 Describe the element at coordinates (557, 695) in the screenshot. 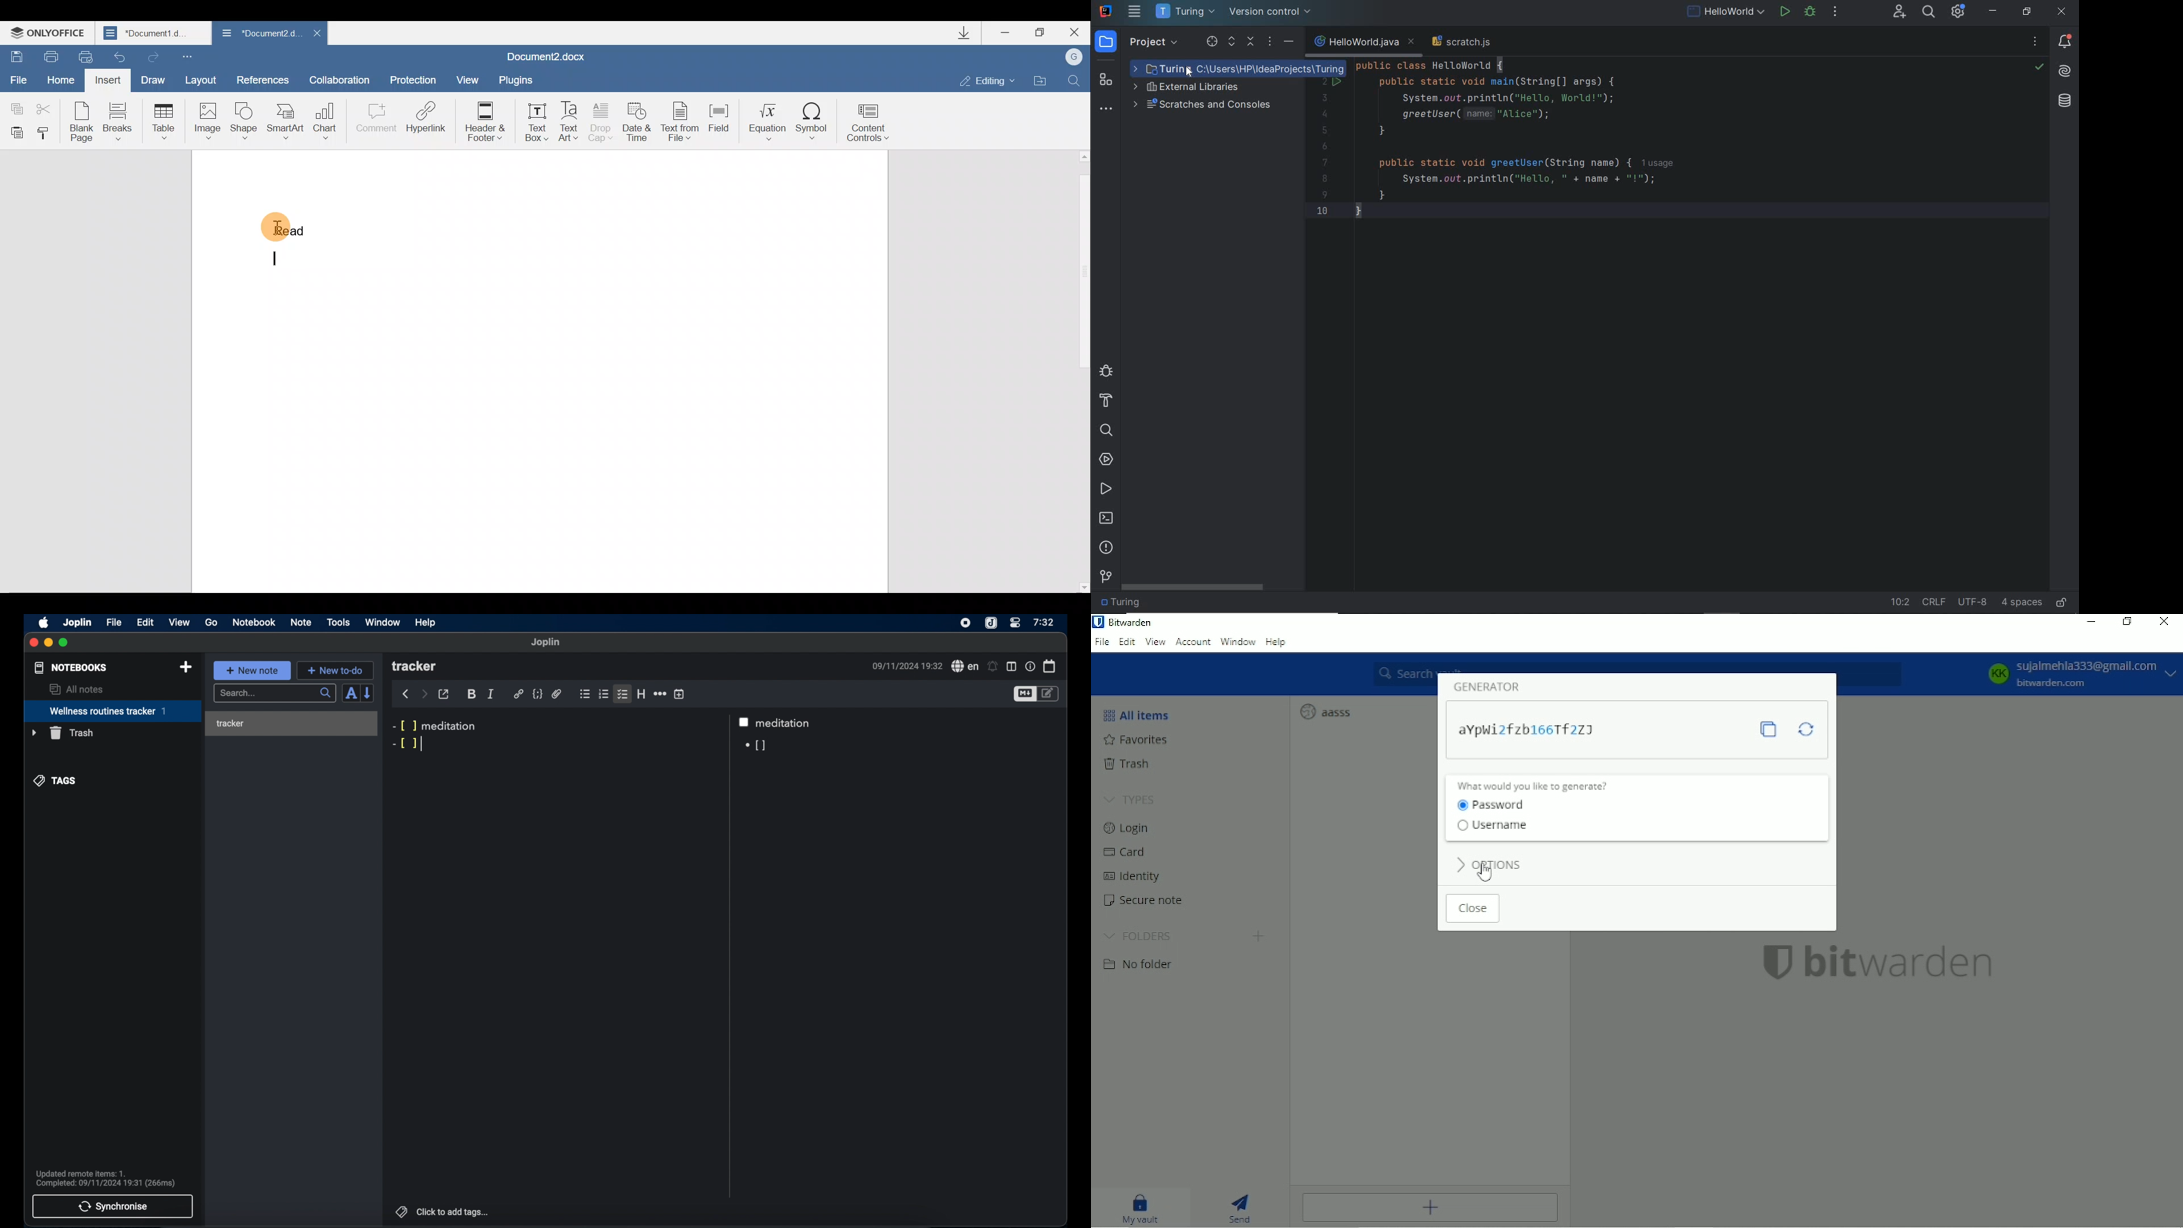

I see `attach file` at that location.